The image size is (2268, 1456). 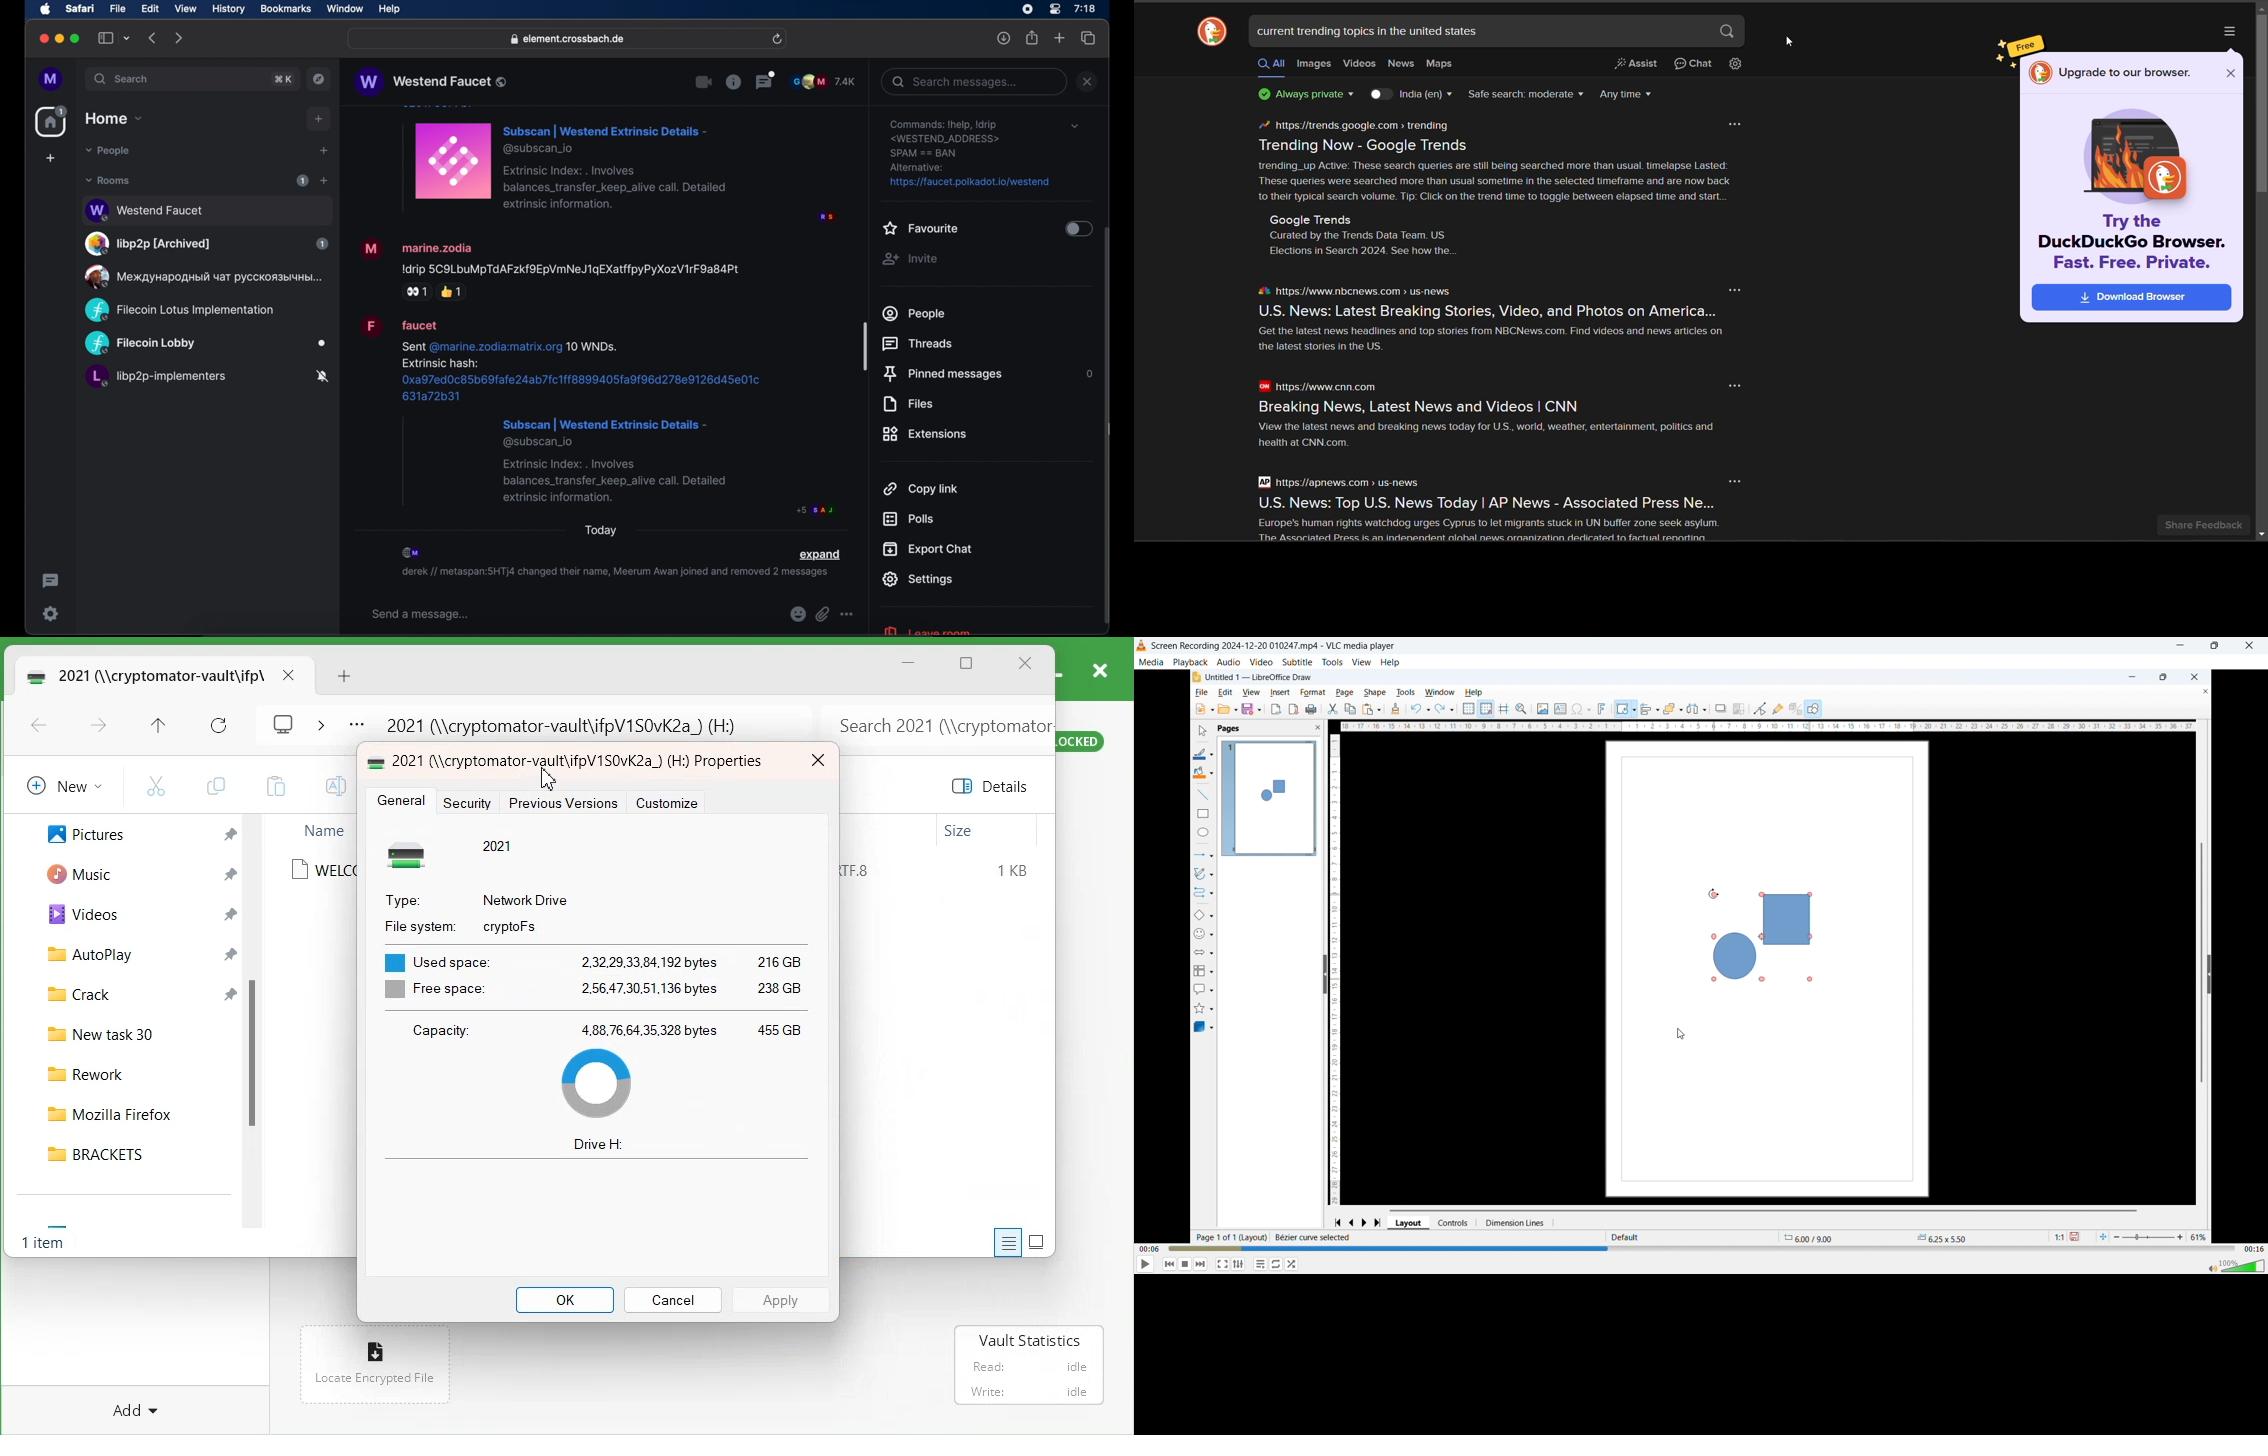 I want to click on public room, so click(x=206, y=209).